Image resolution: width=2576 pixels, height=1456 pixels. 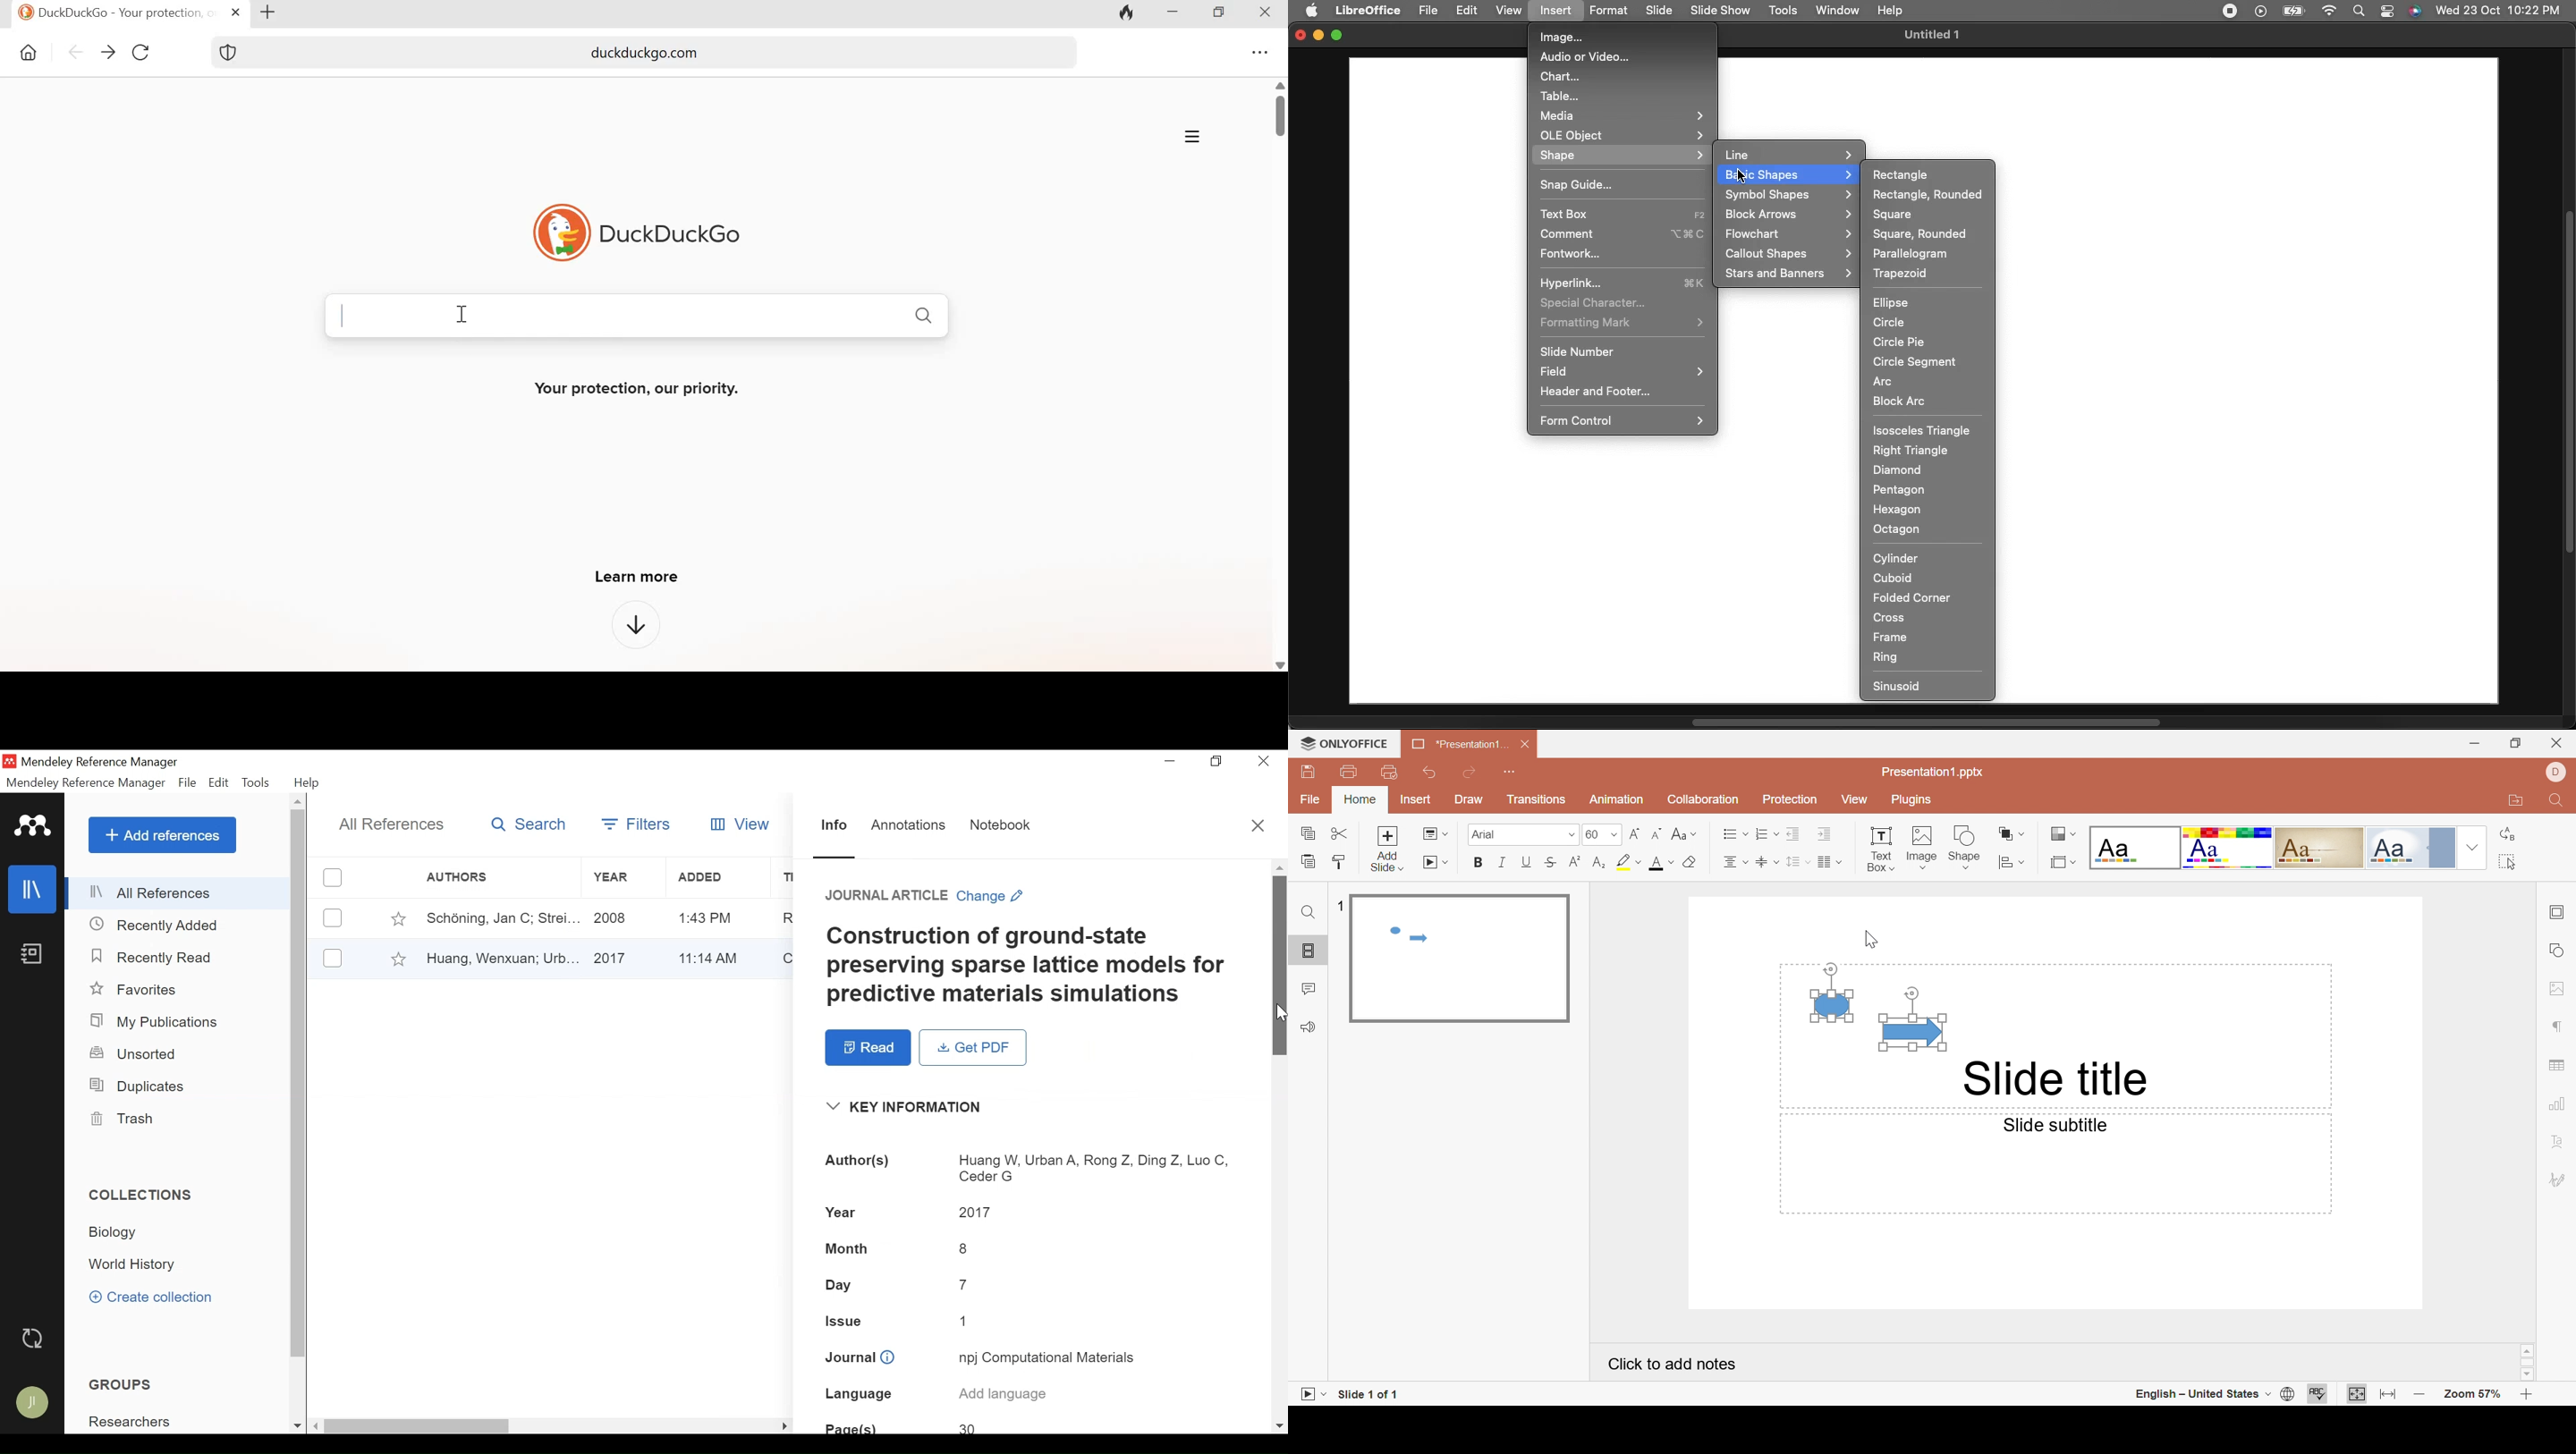 I want to click on Block arc, so click(x=1902, y=401).